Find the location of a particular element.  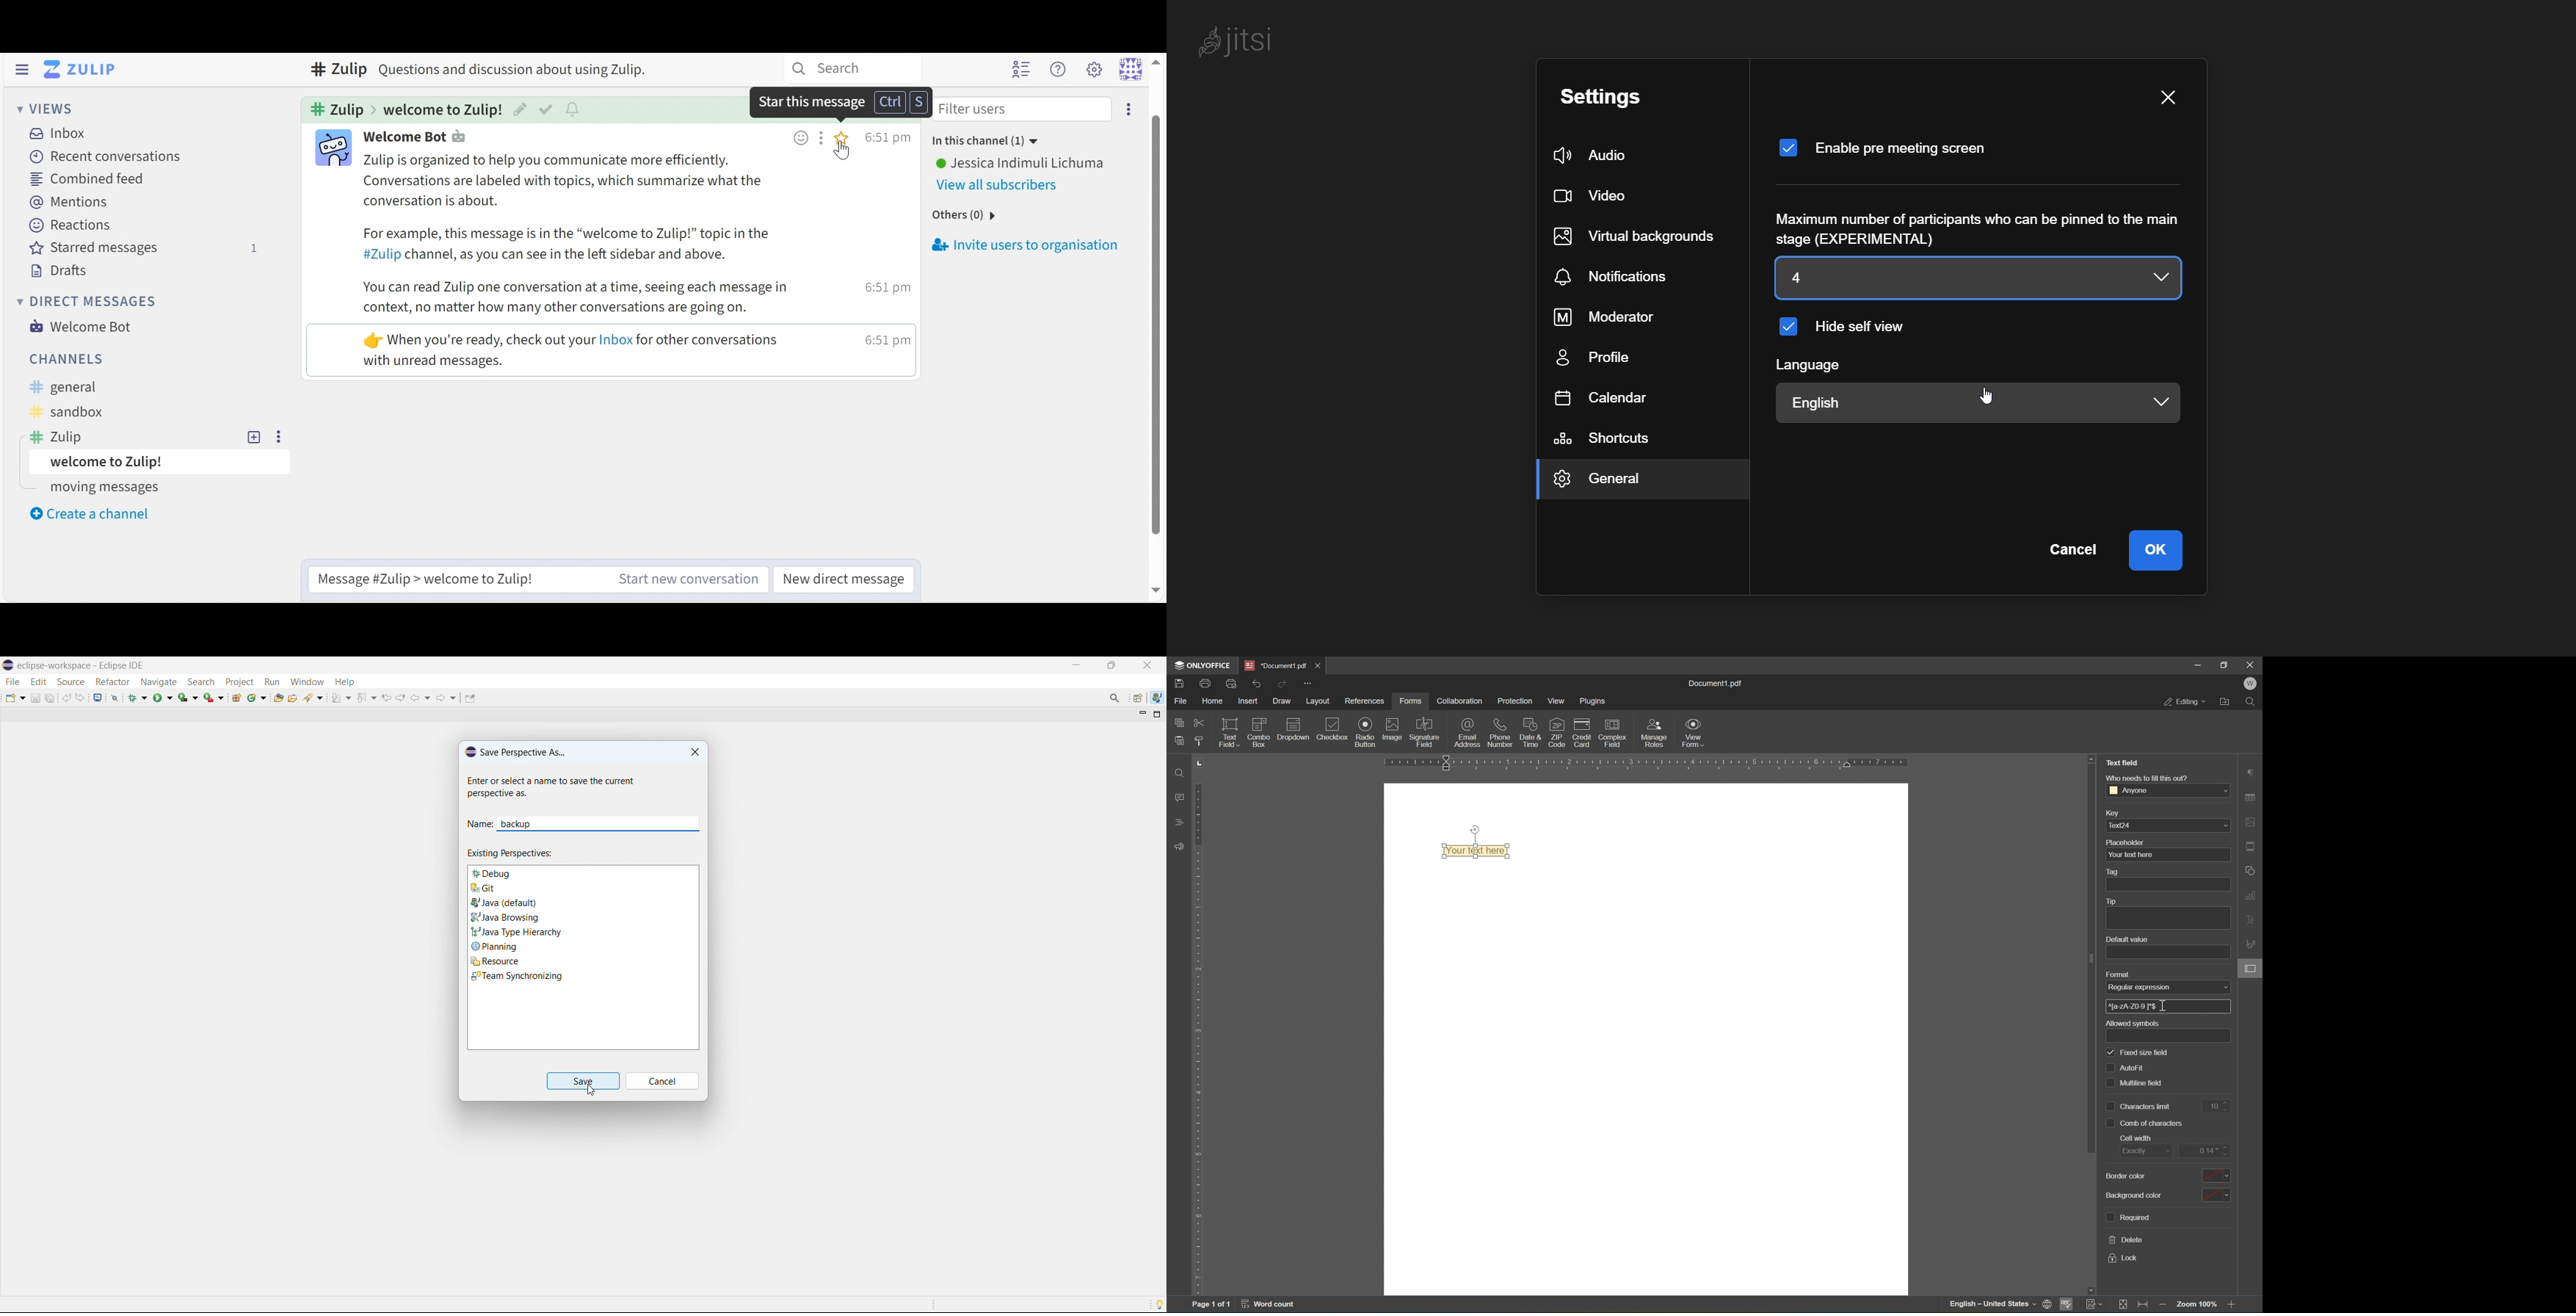

java is located at coordinates (1158, 698).